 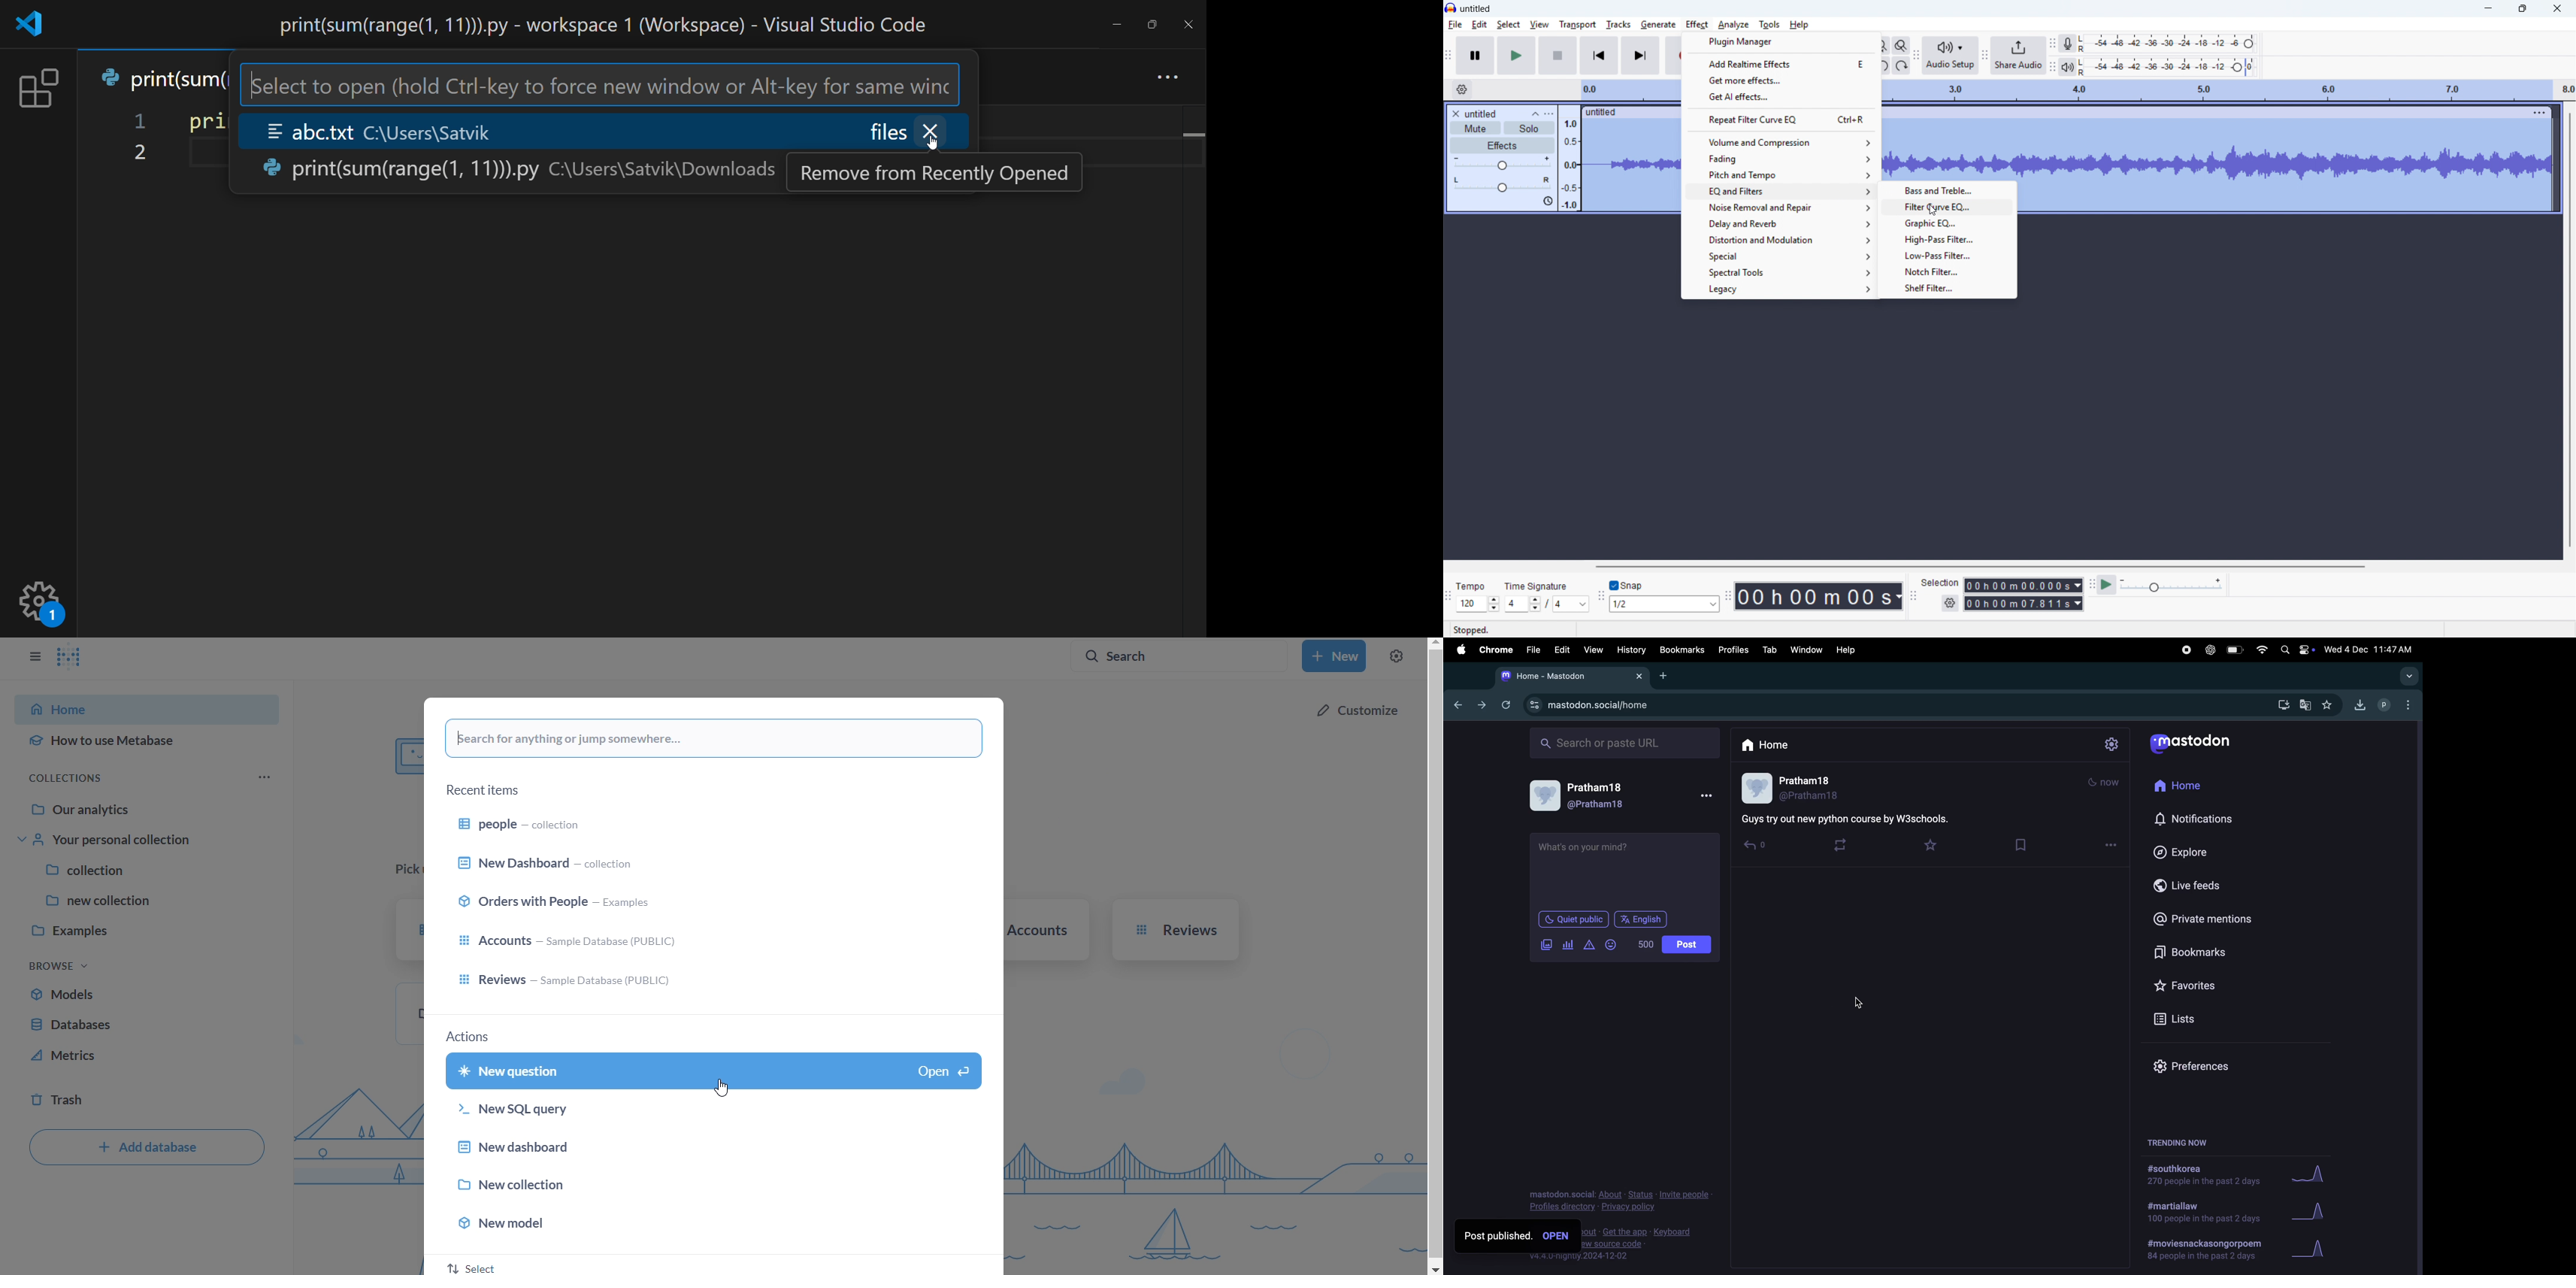 What do you see at coordinates (33, 23) in the screenshot?
I see `logo` at bounding box center [33, 23].